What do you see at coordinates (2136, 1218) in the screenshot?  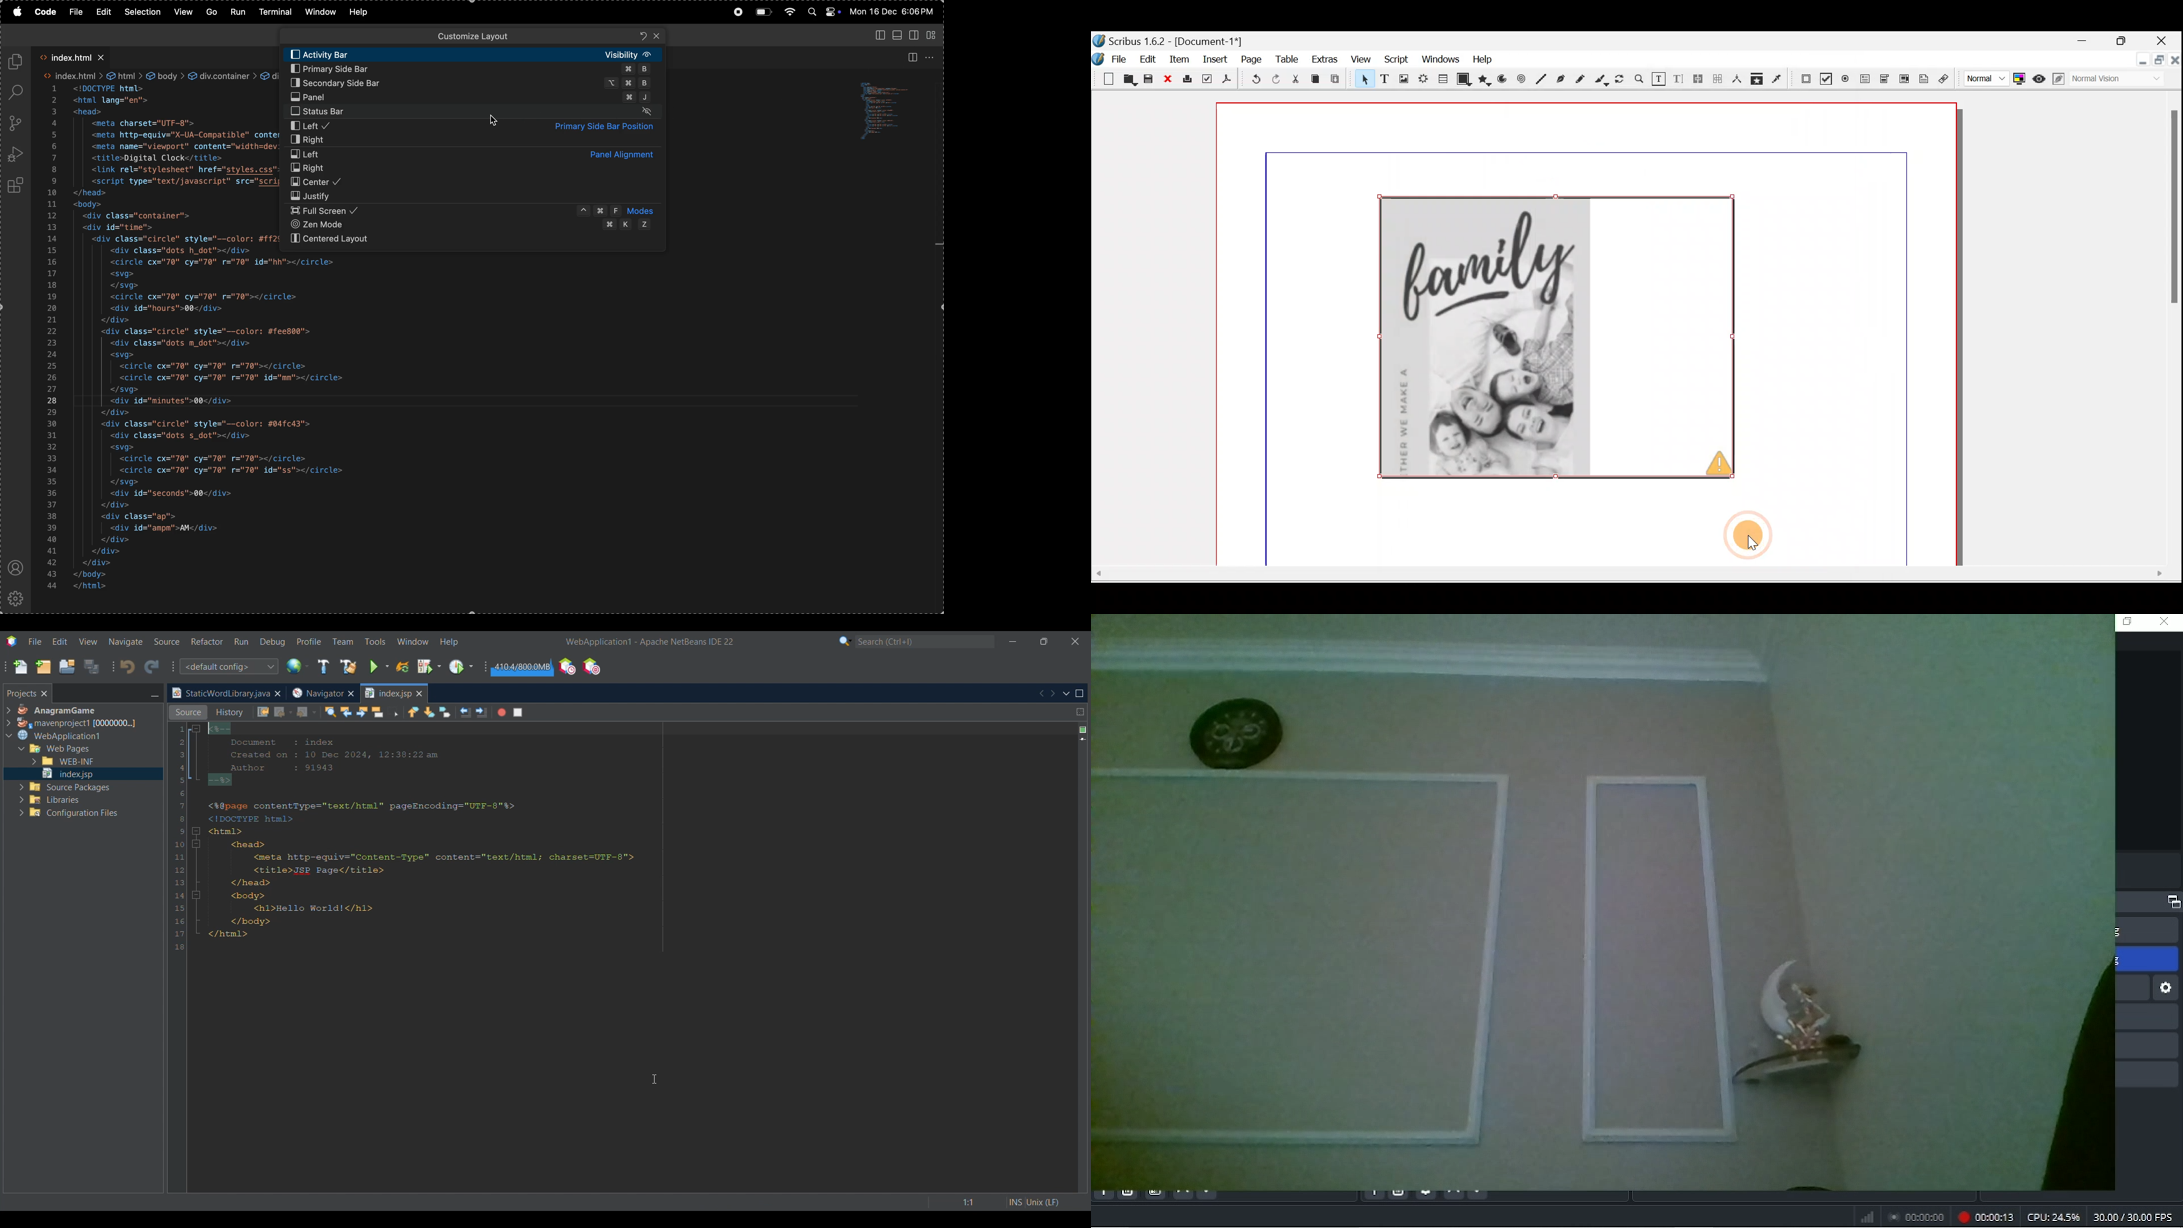 I see `30.00/30.00 FPS` at bounding box center [2136, 1218].